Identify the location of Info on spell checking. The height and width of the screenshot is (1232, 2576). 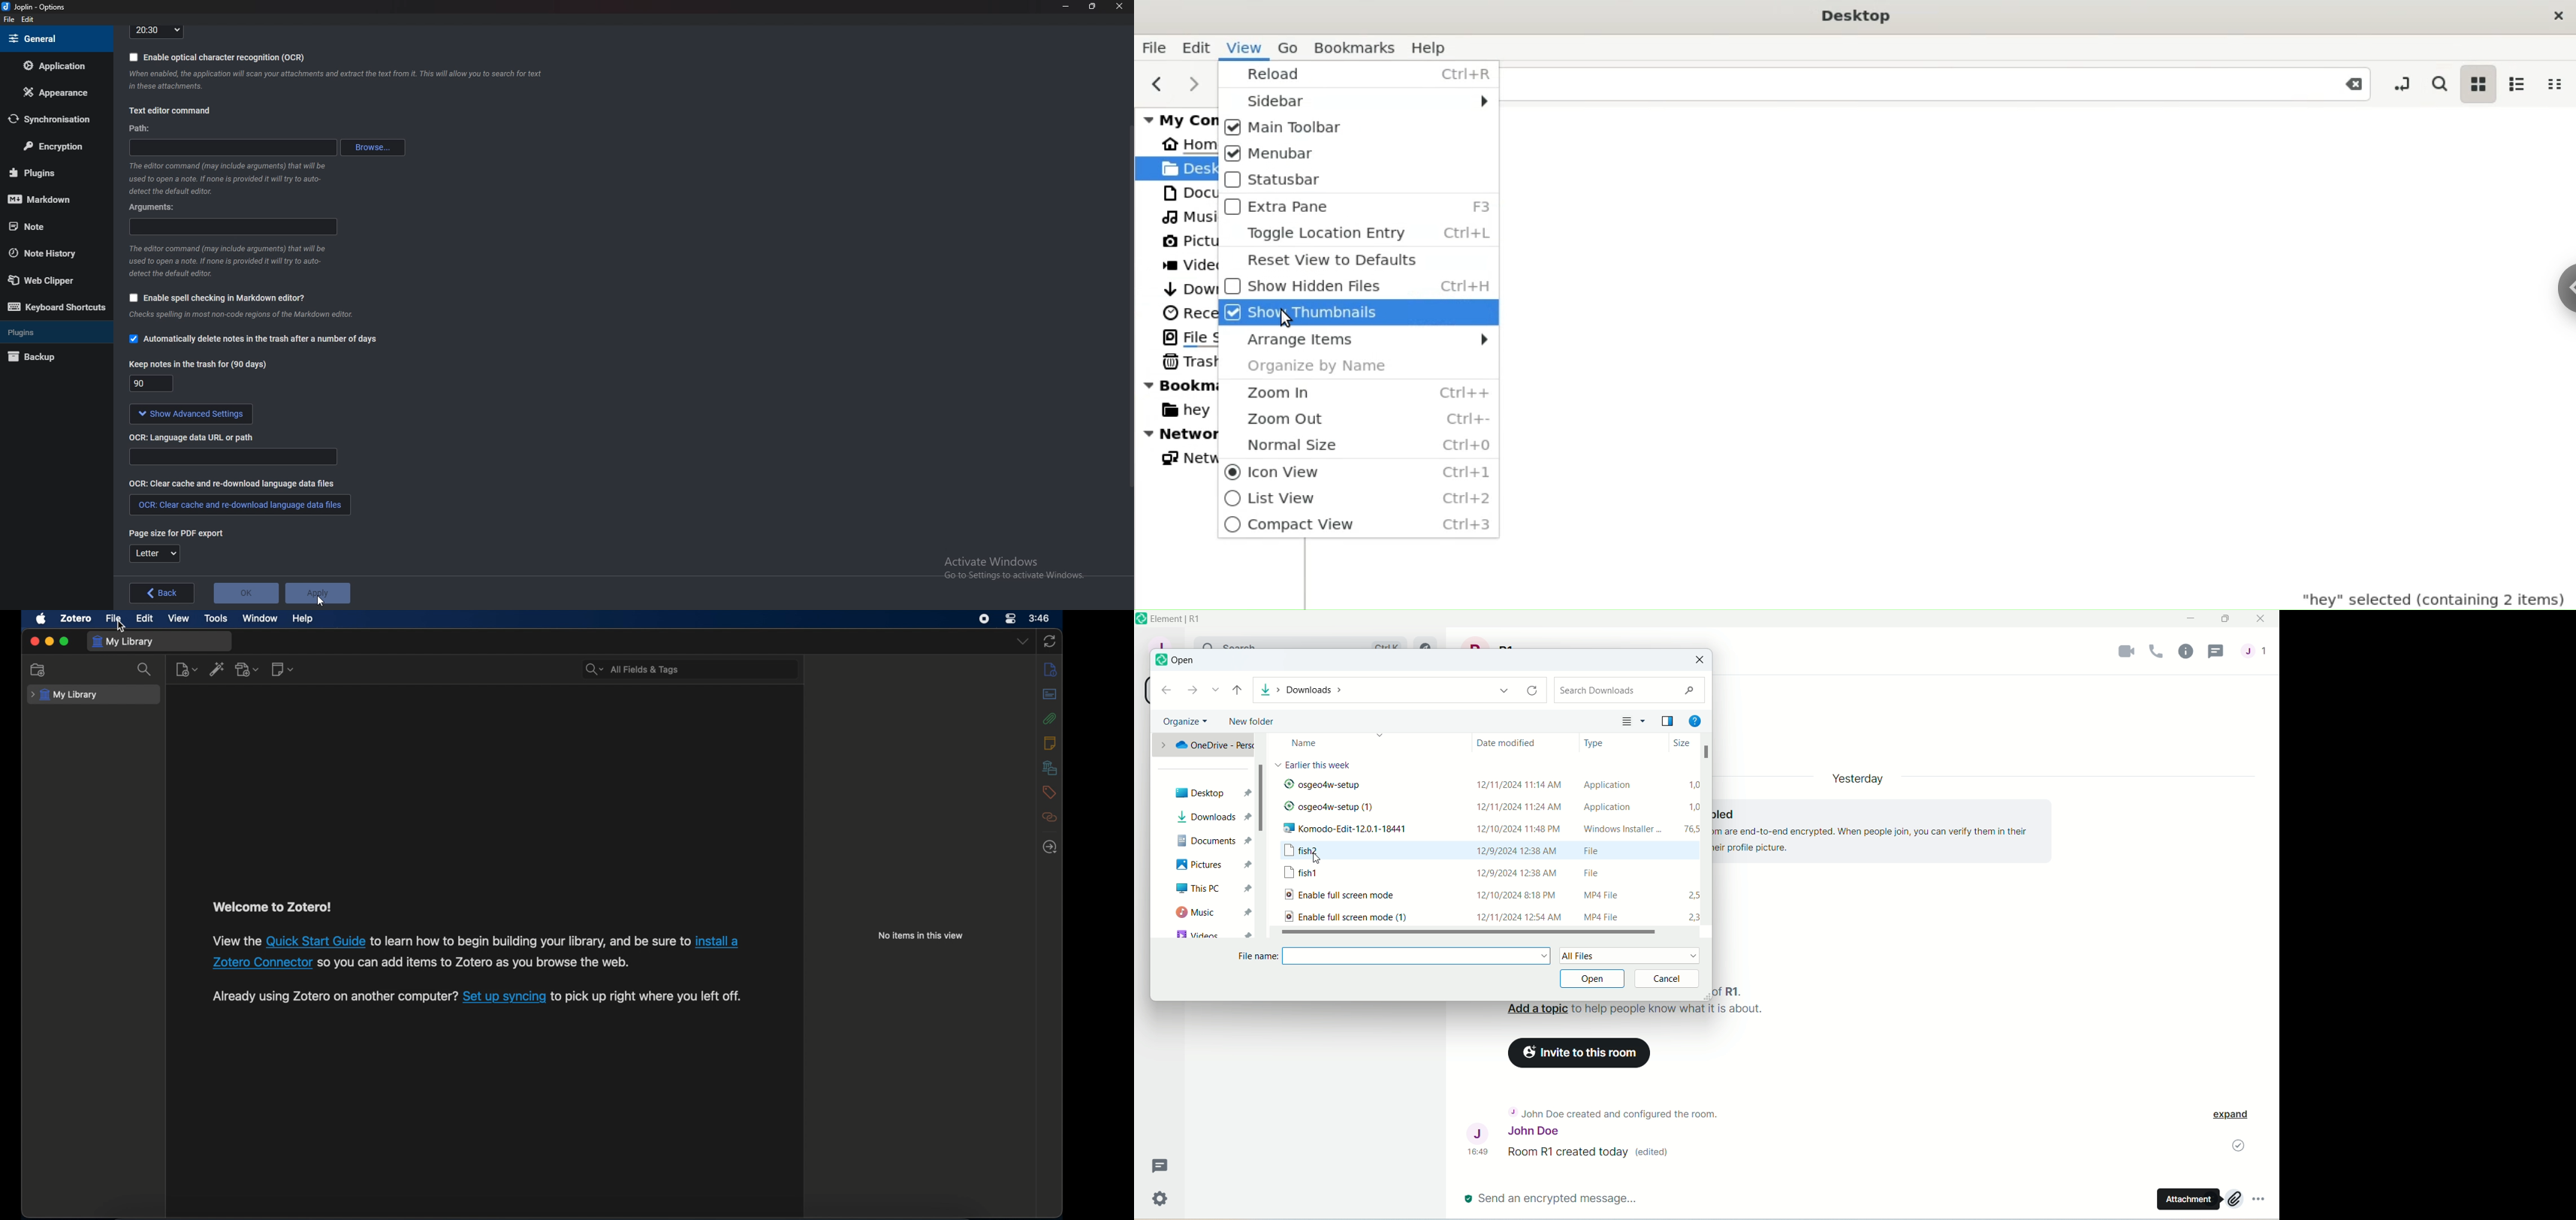
(239, 317).